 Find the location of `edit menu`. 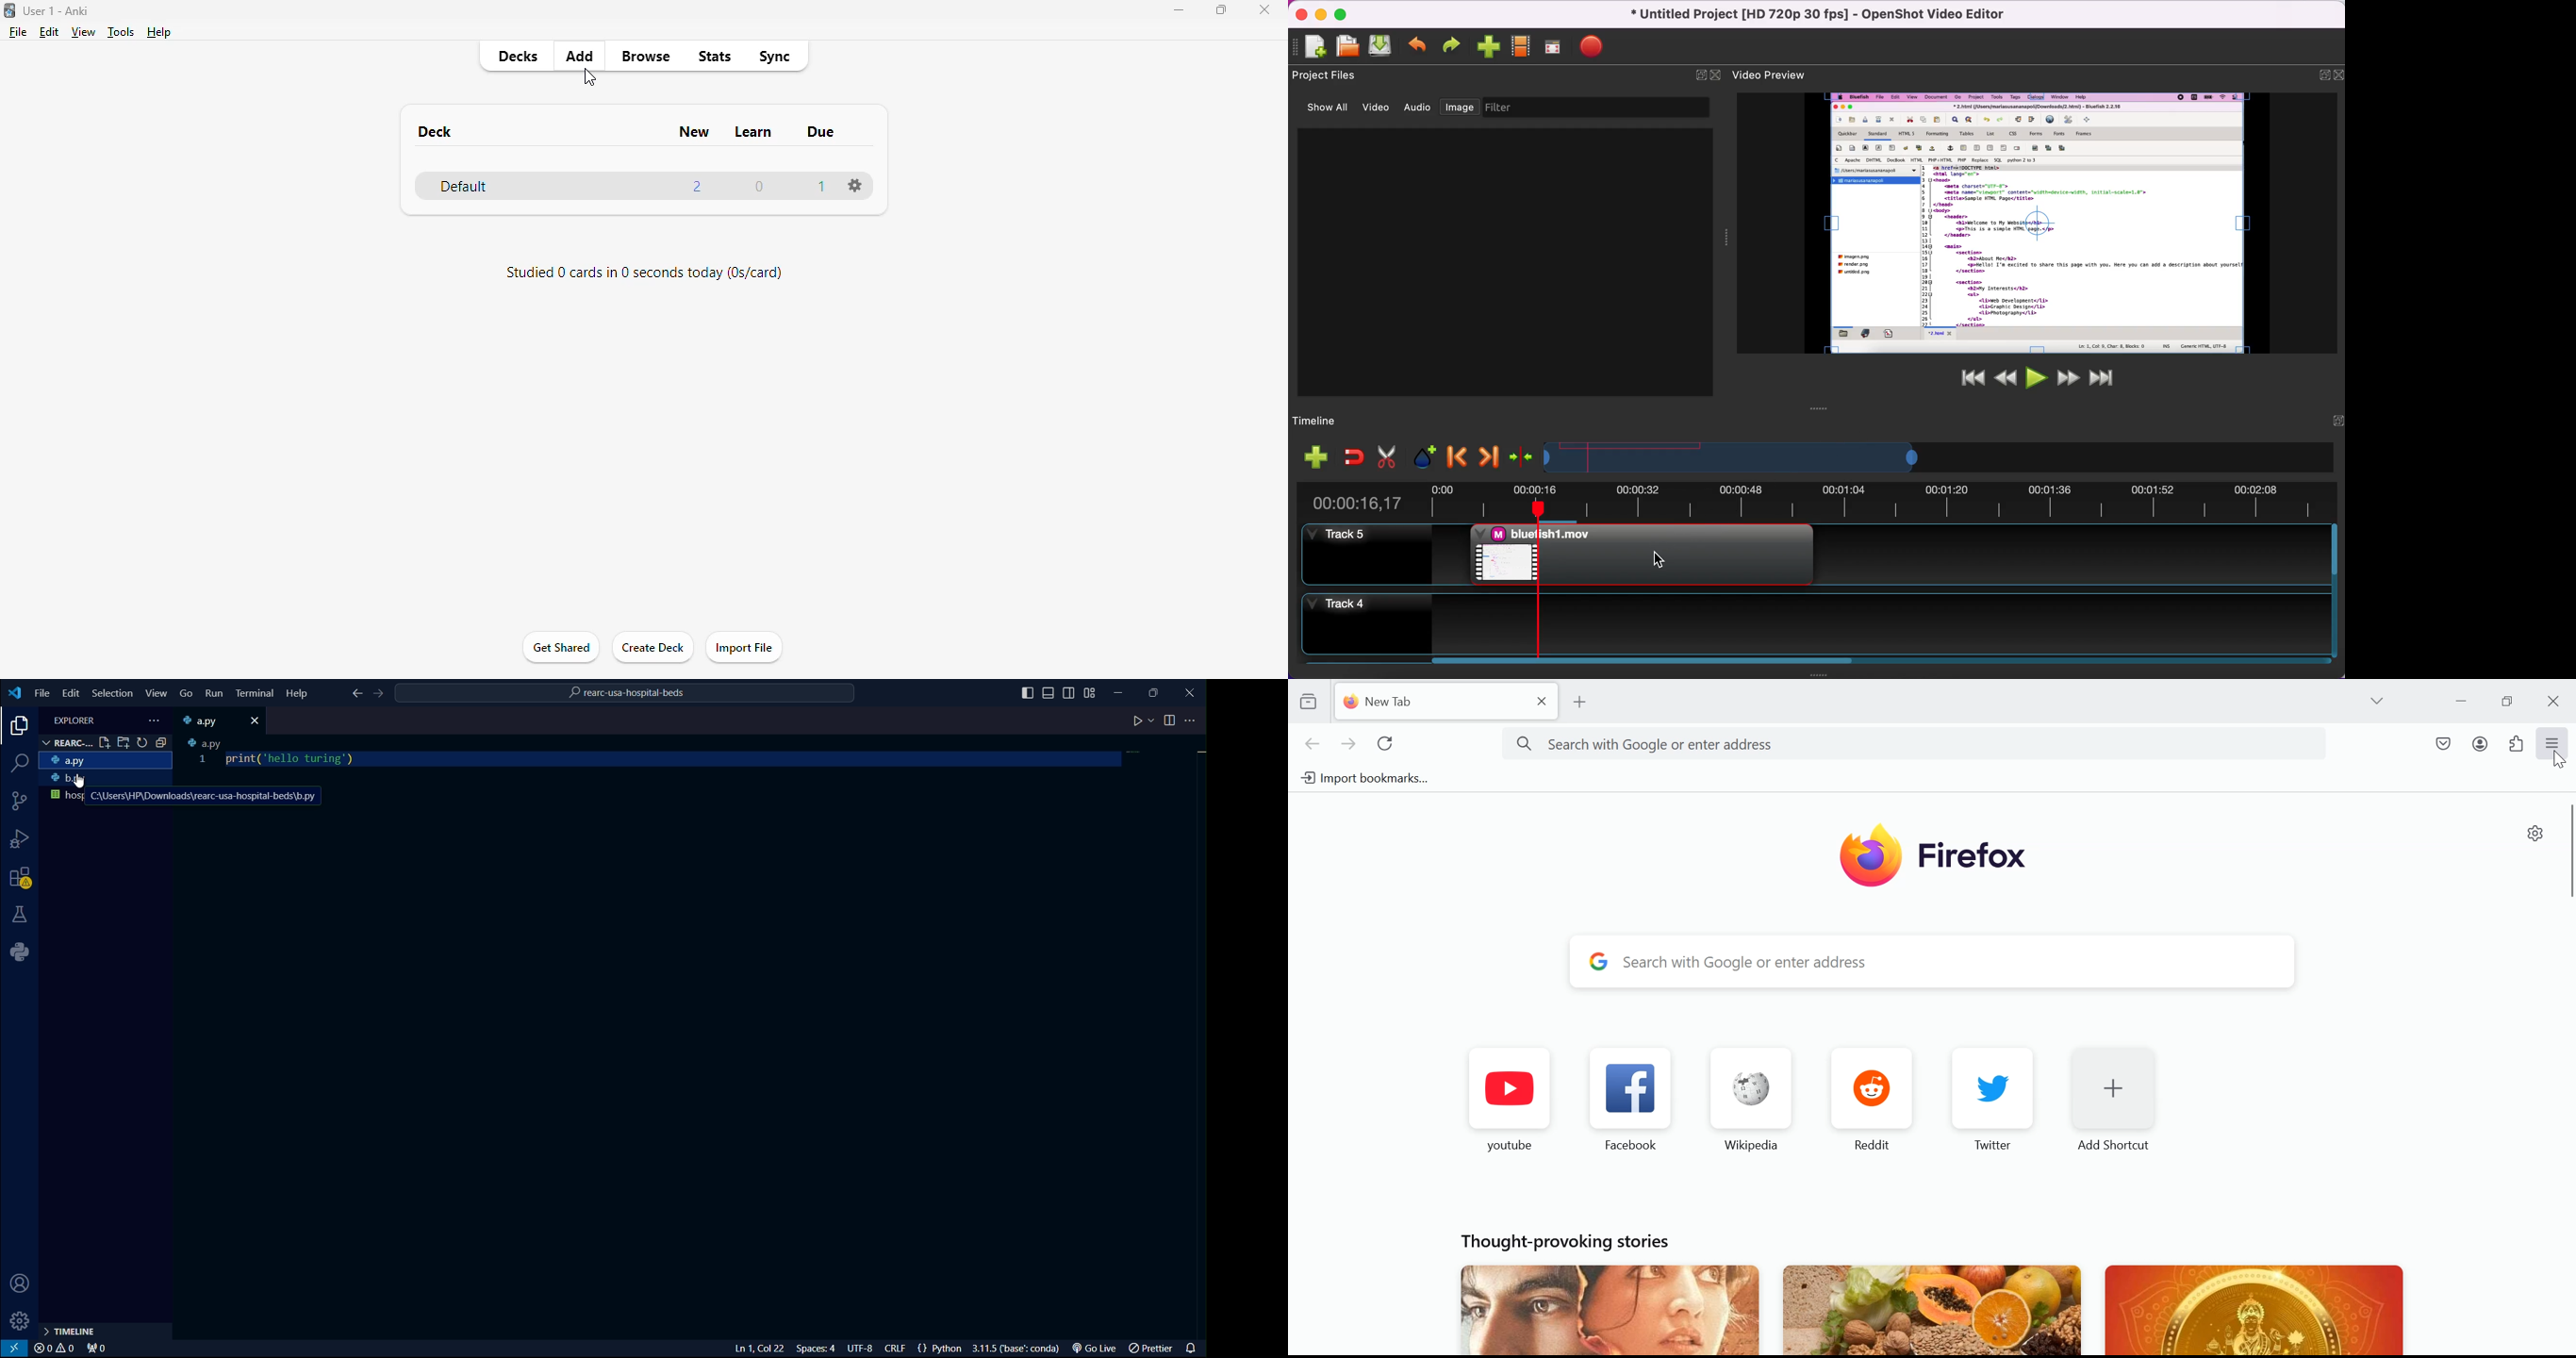

edit menu is located at coordinates (70, 692).